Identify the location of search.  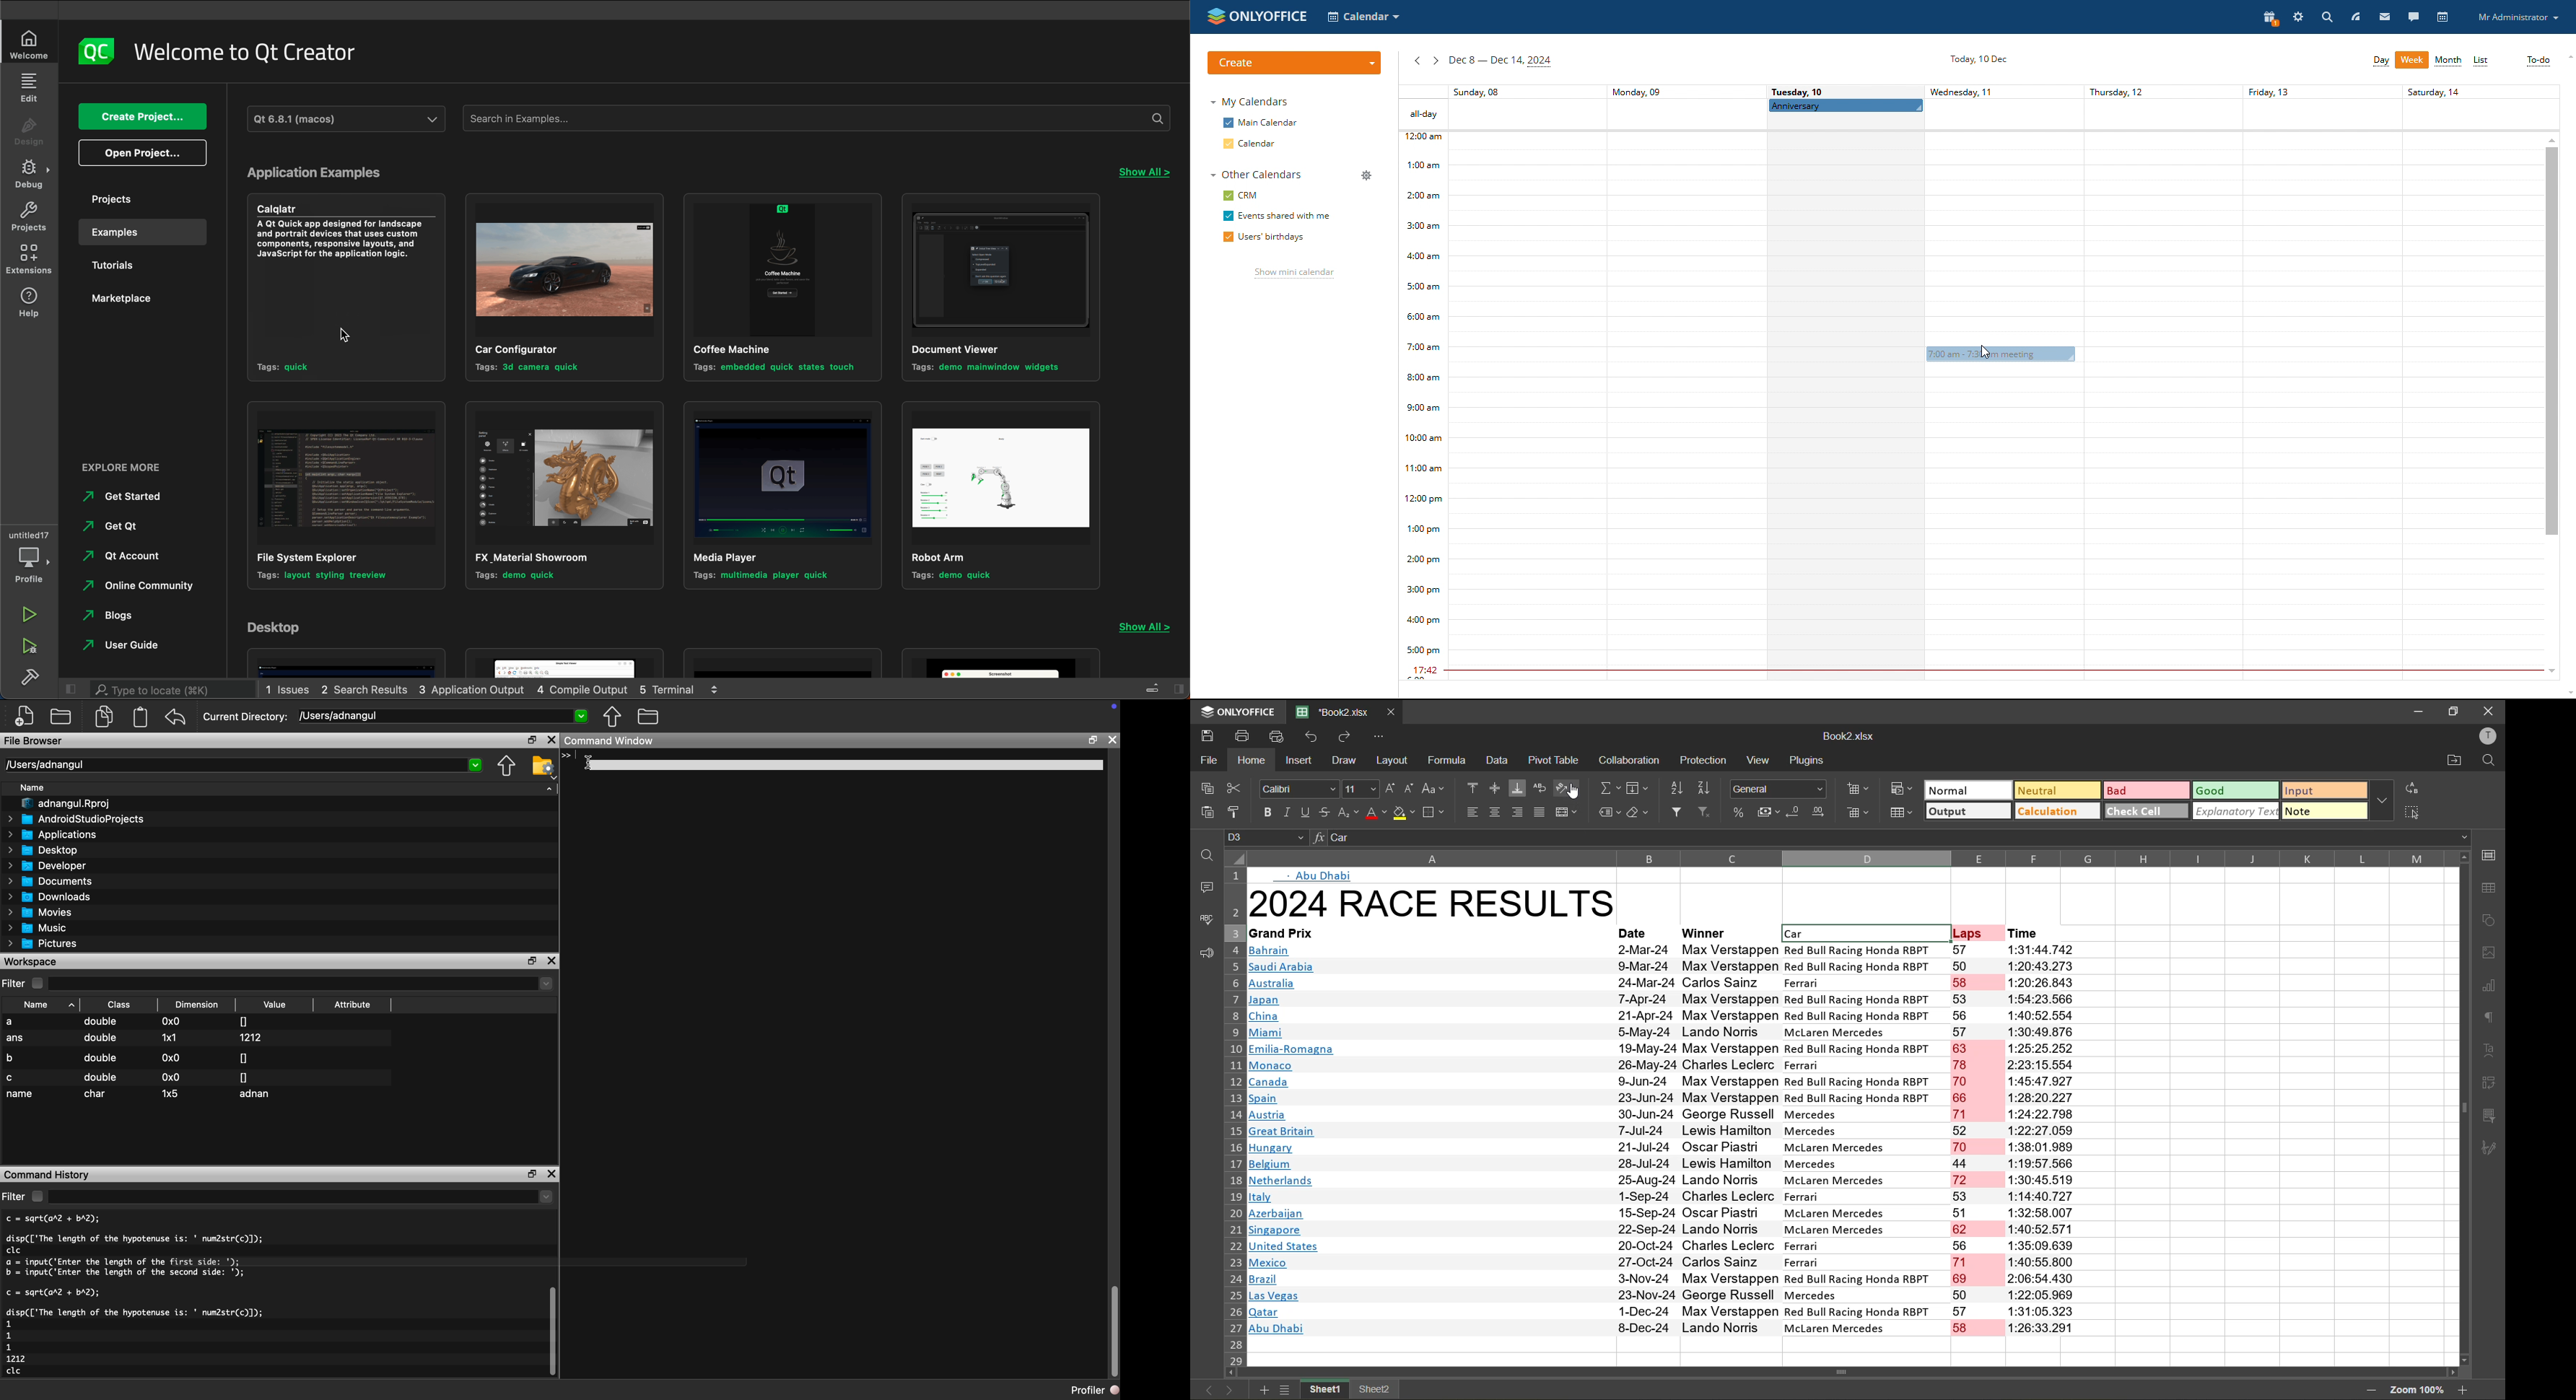
(174, 690).